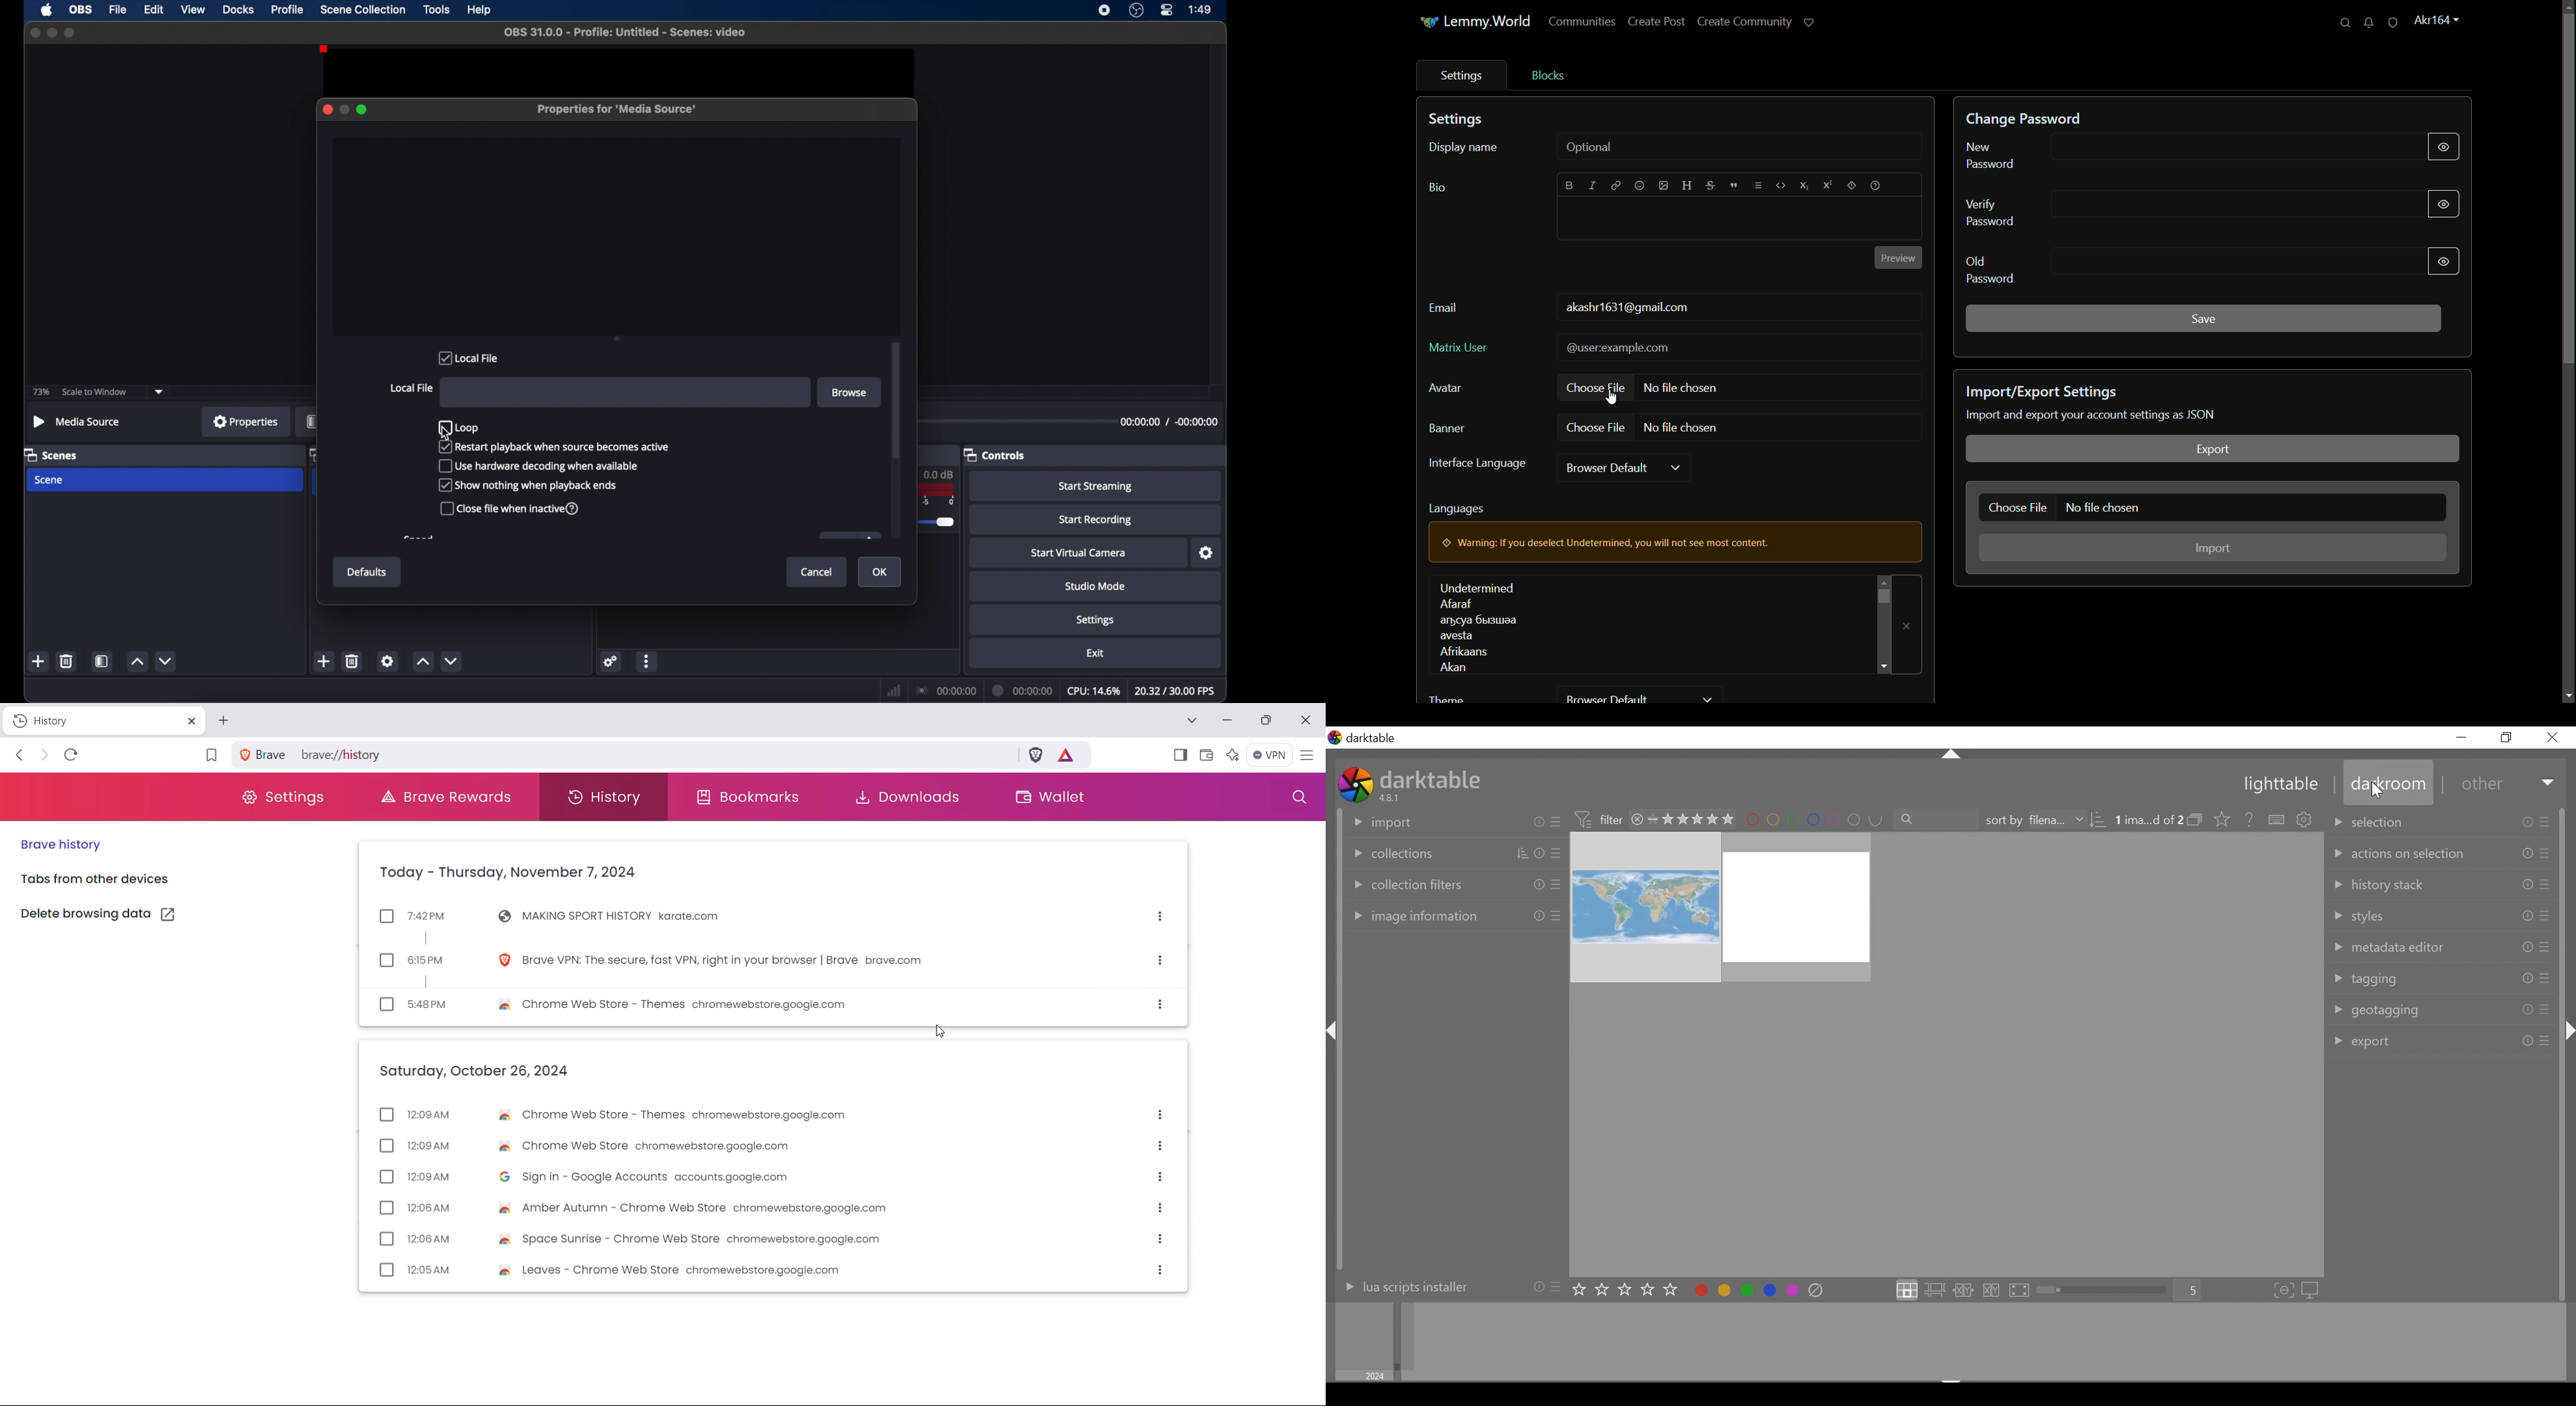 This screenshot has width=2576, height=1428. Describe the element at coordinates (2093, 415) in the screenshot. I see `text` at that location.